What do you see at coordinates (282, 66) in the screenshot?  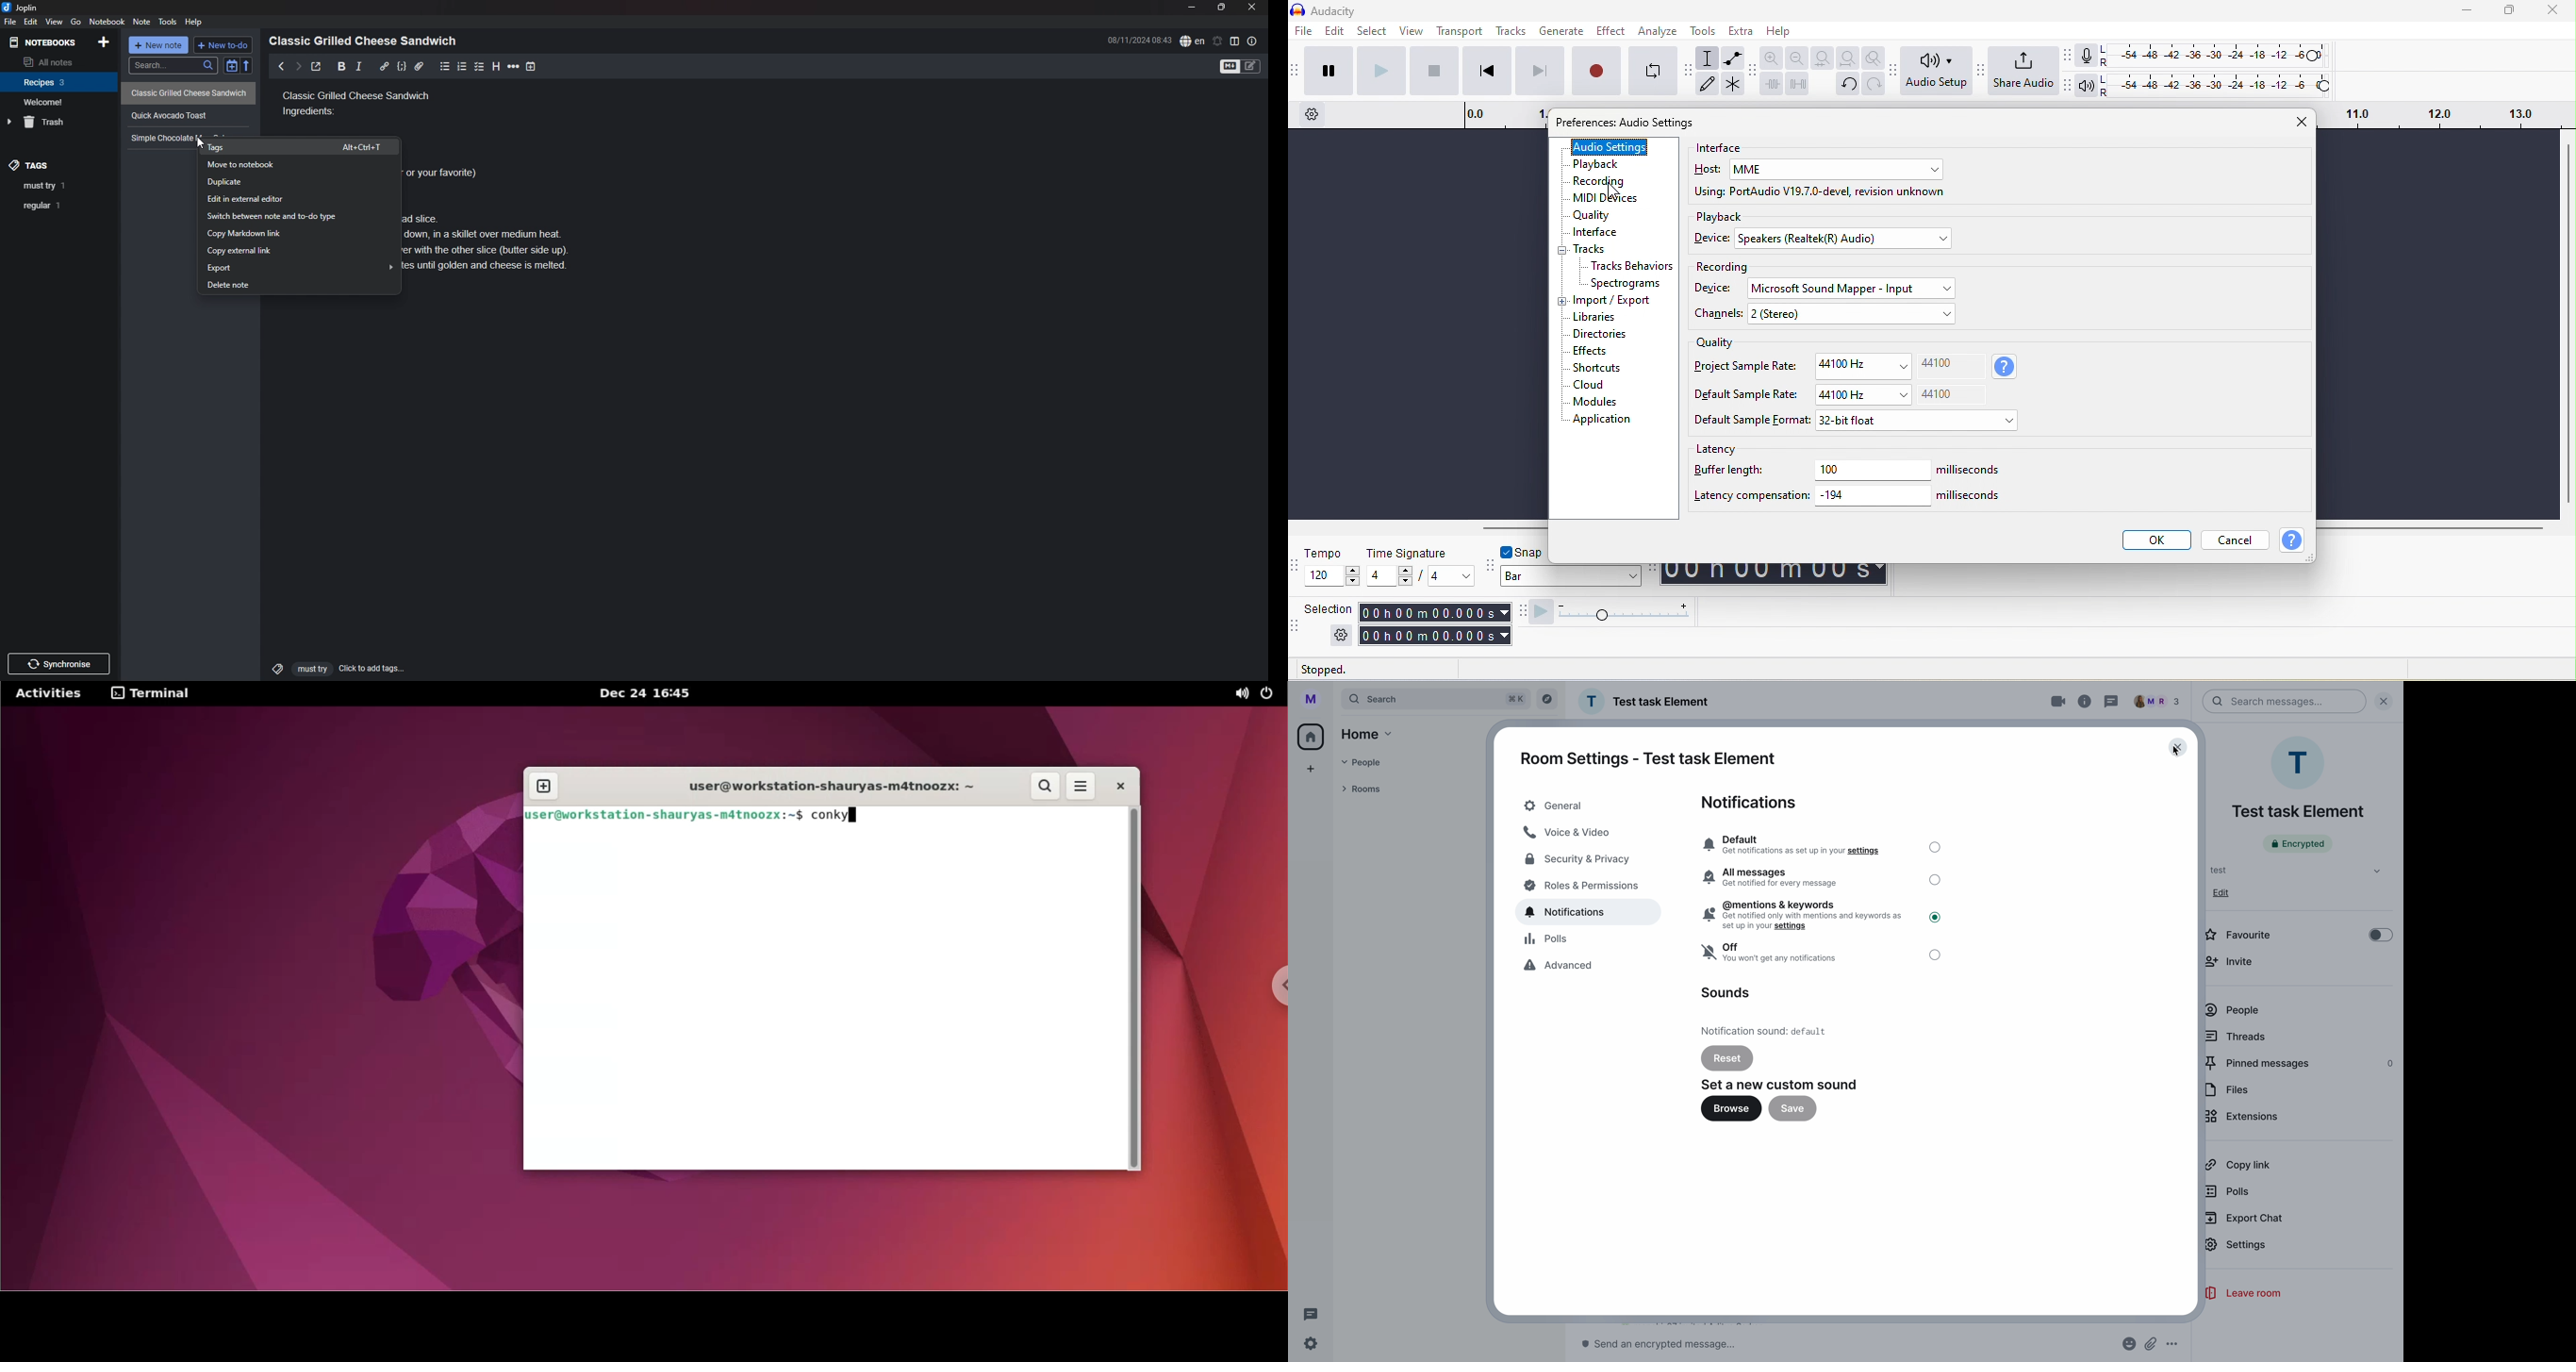 I see `previous` at bounding box center [282, 66].